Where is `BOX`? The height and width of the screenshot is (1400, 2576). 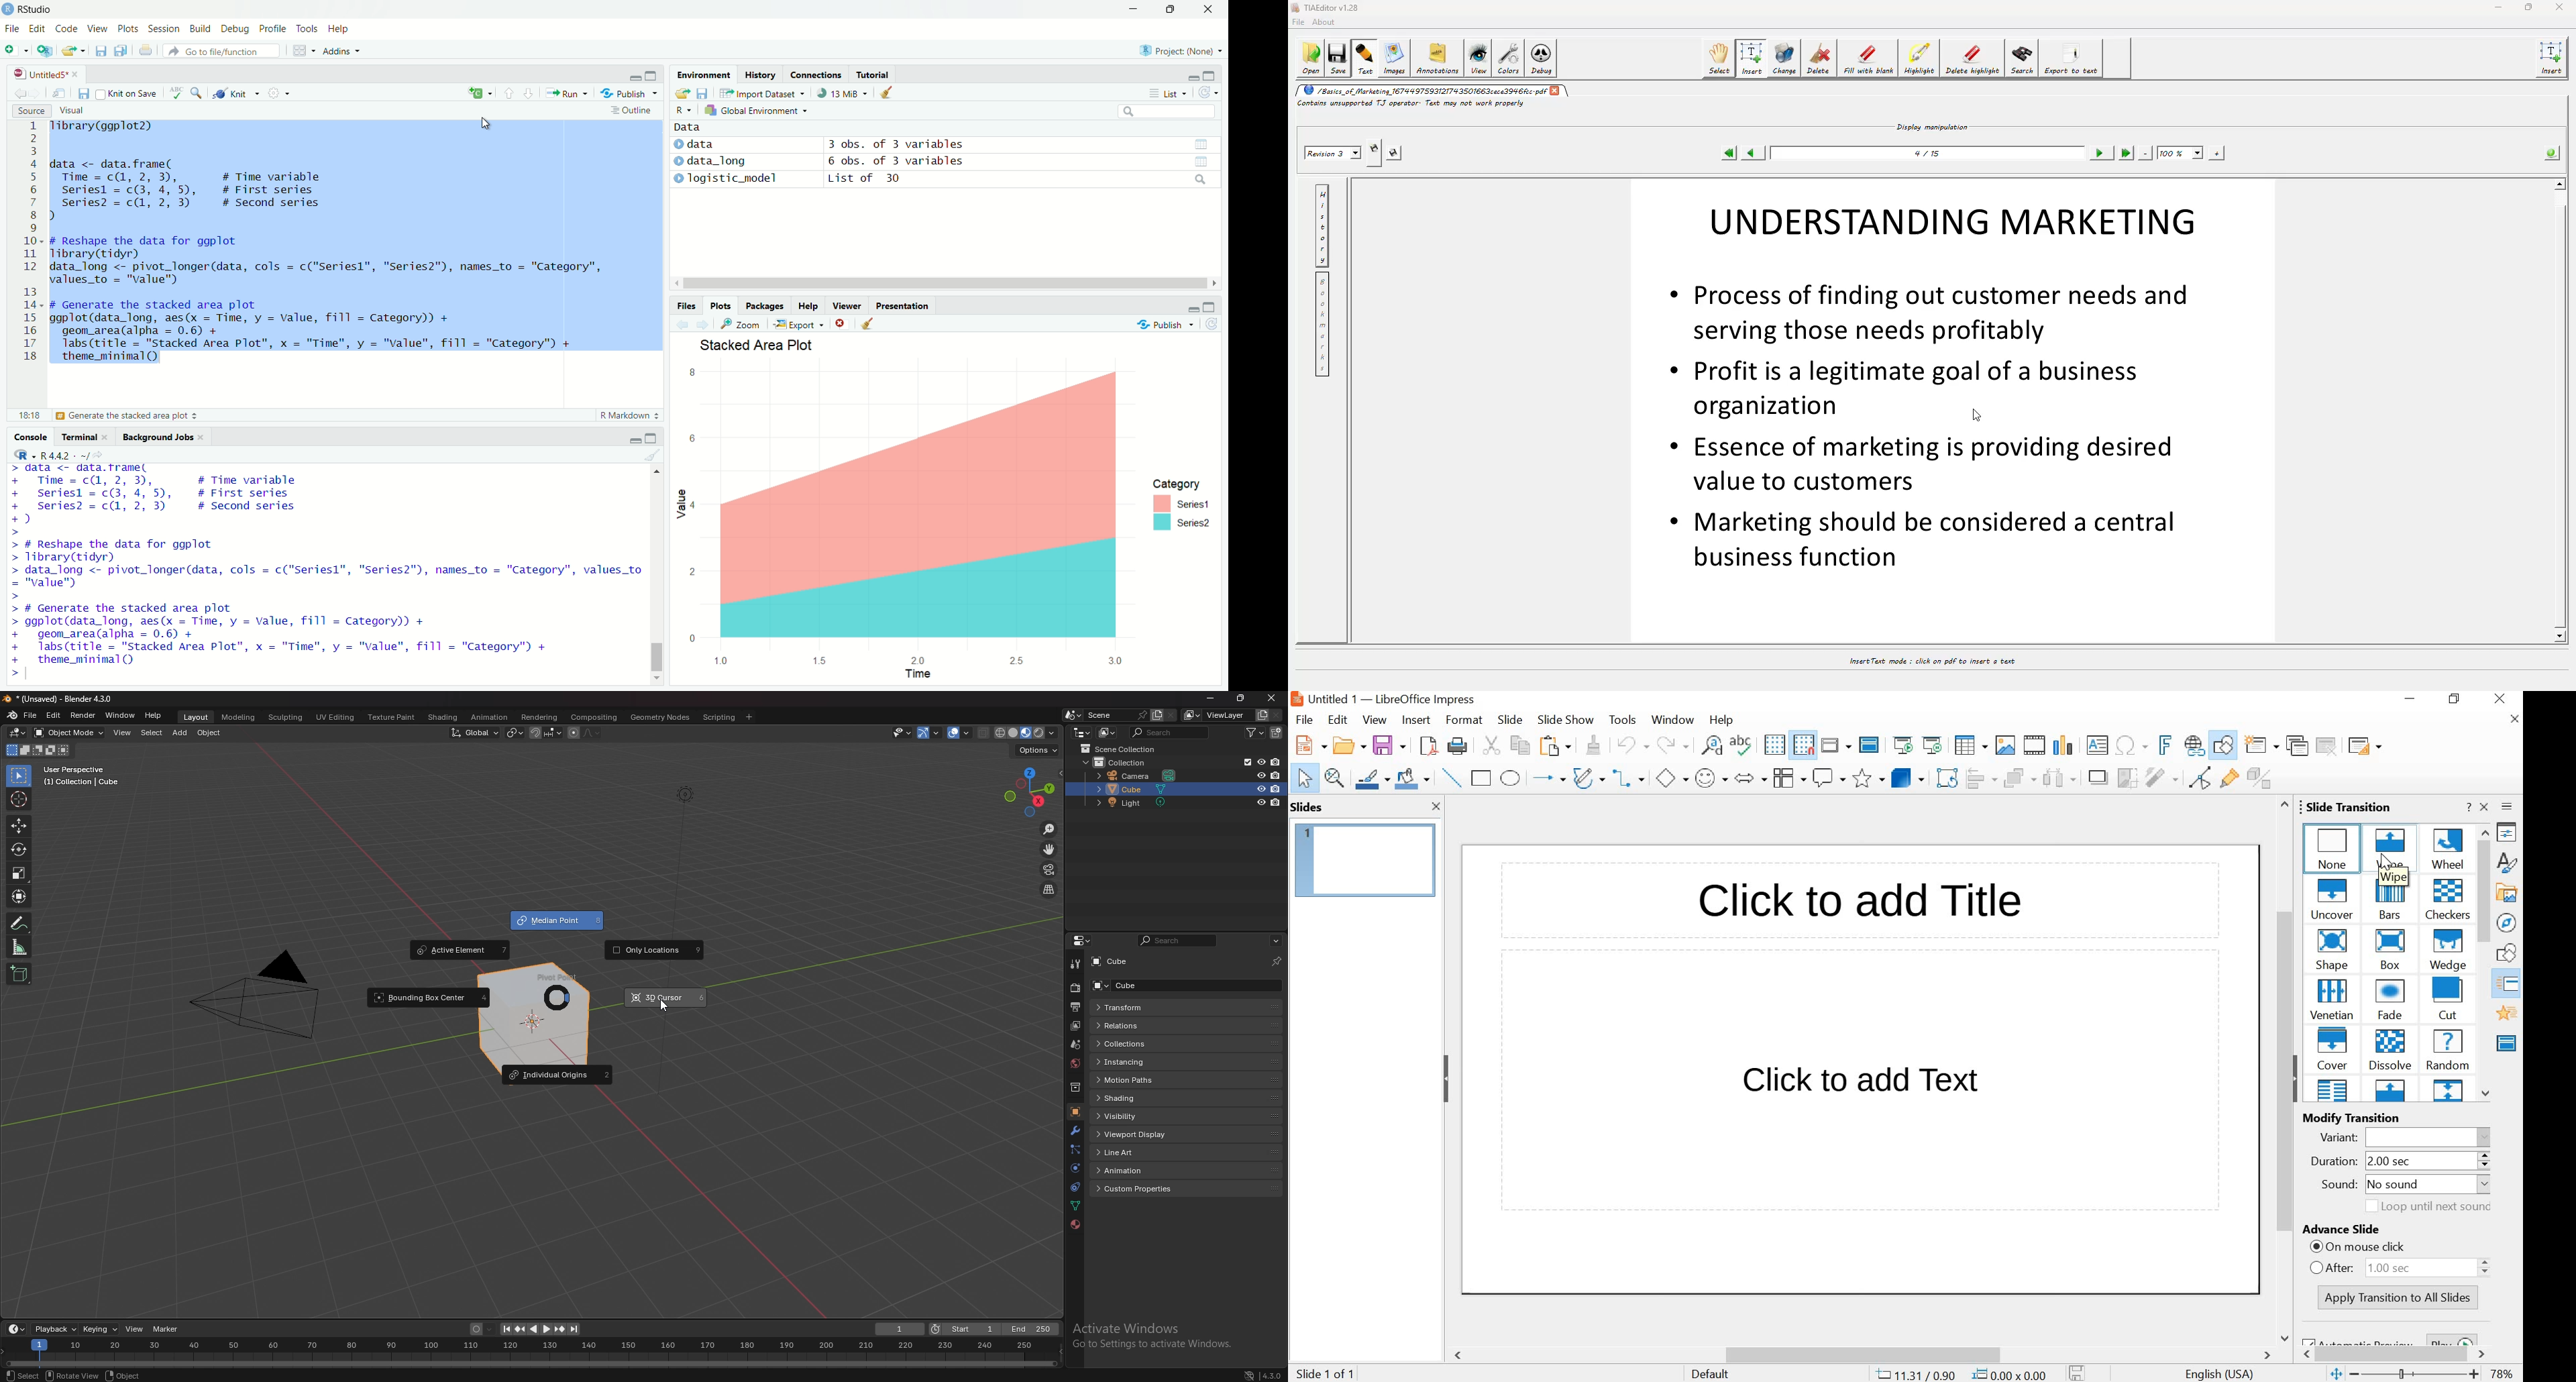
BOX is located at coordinates (2388, 951).